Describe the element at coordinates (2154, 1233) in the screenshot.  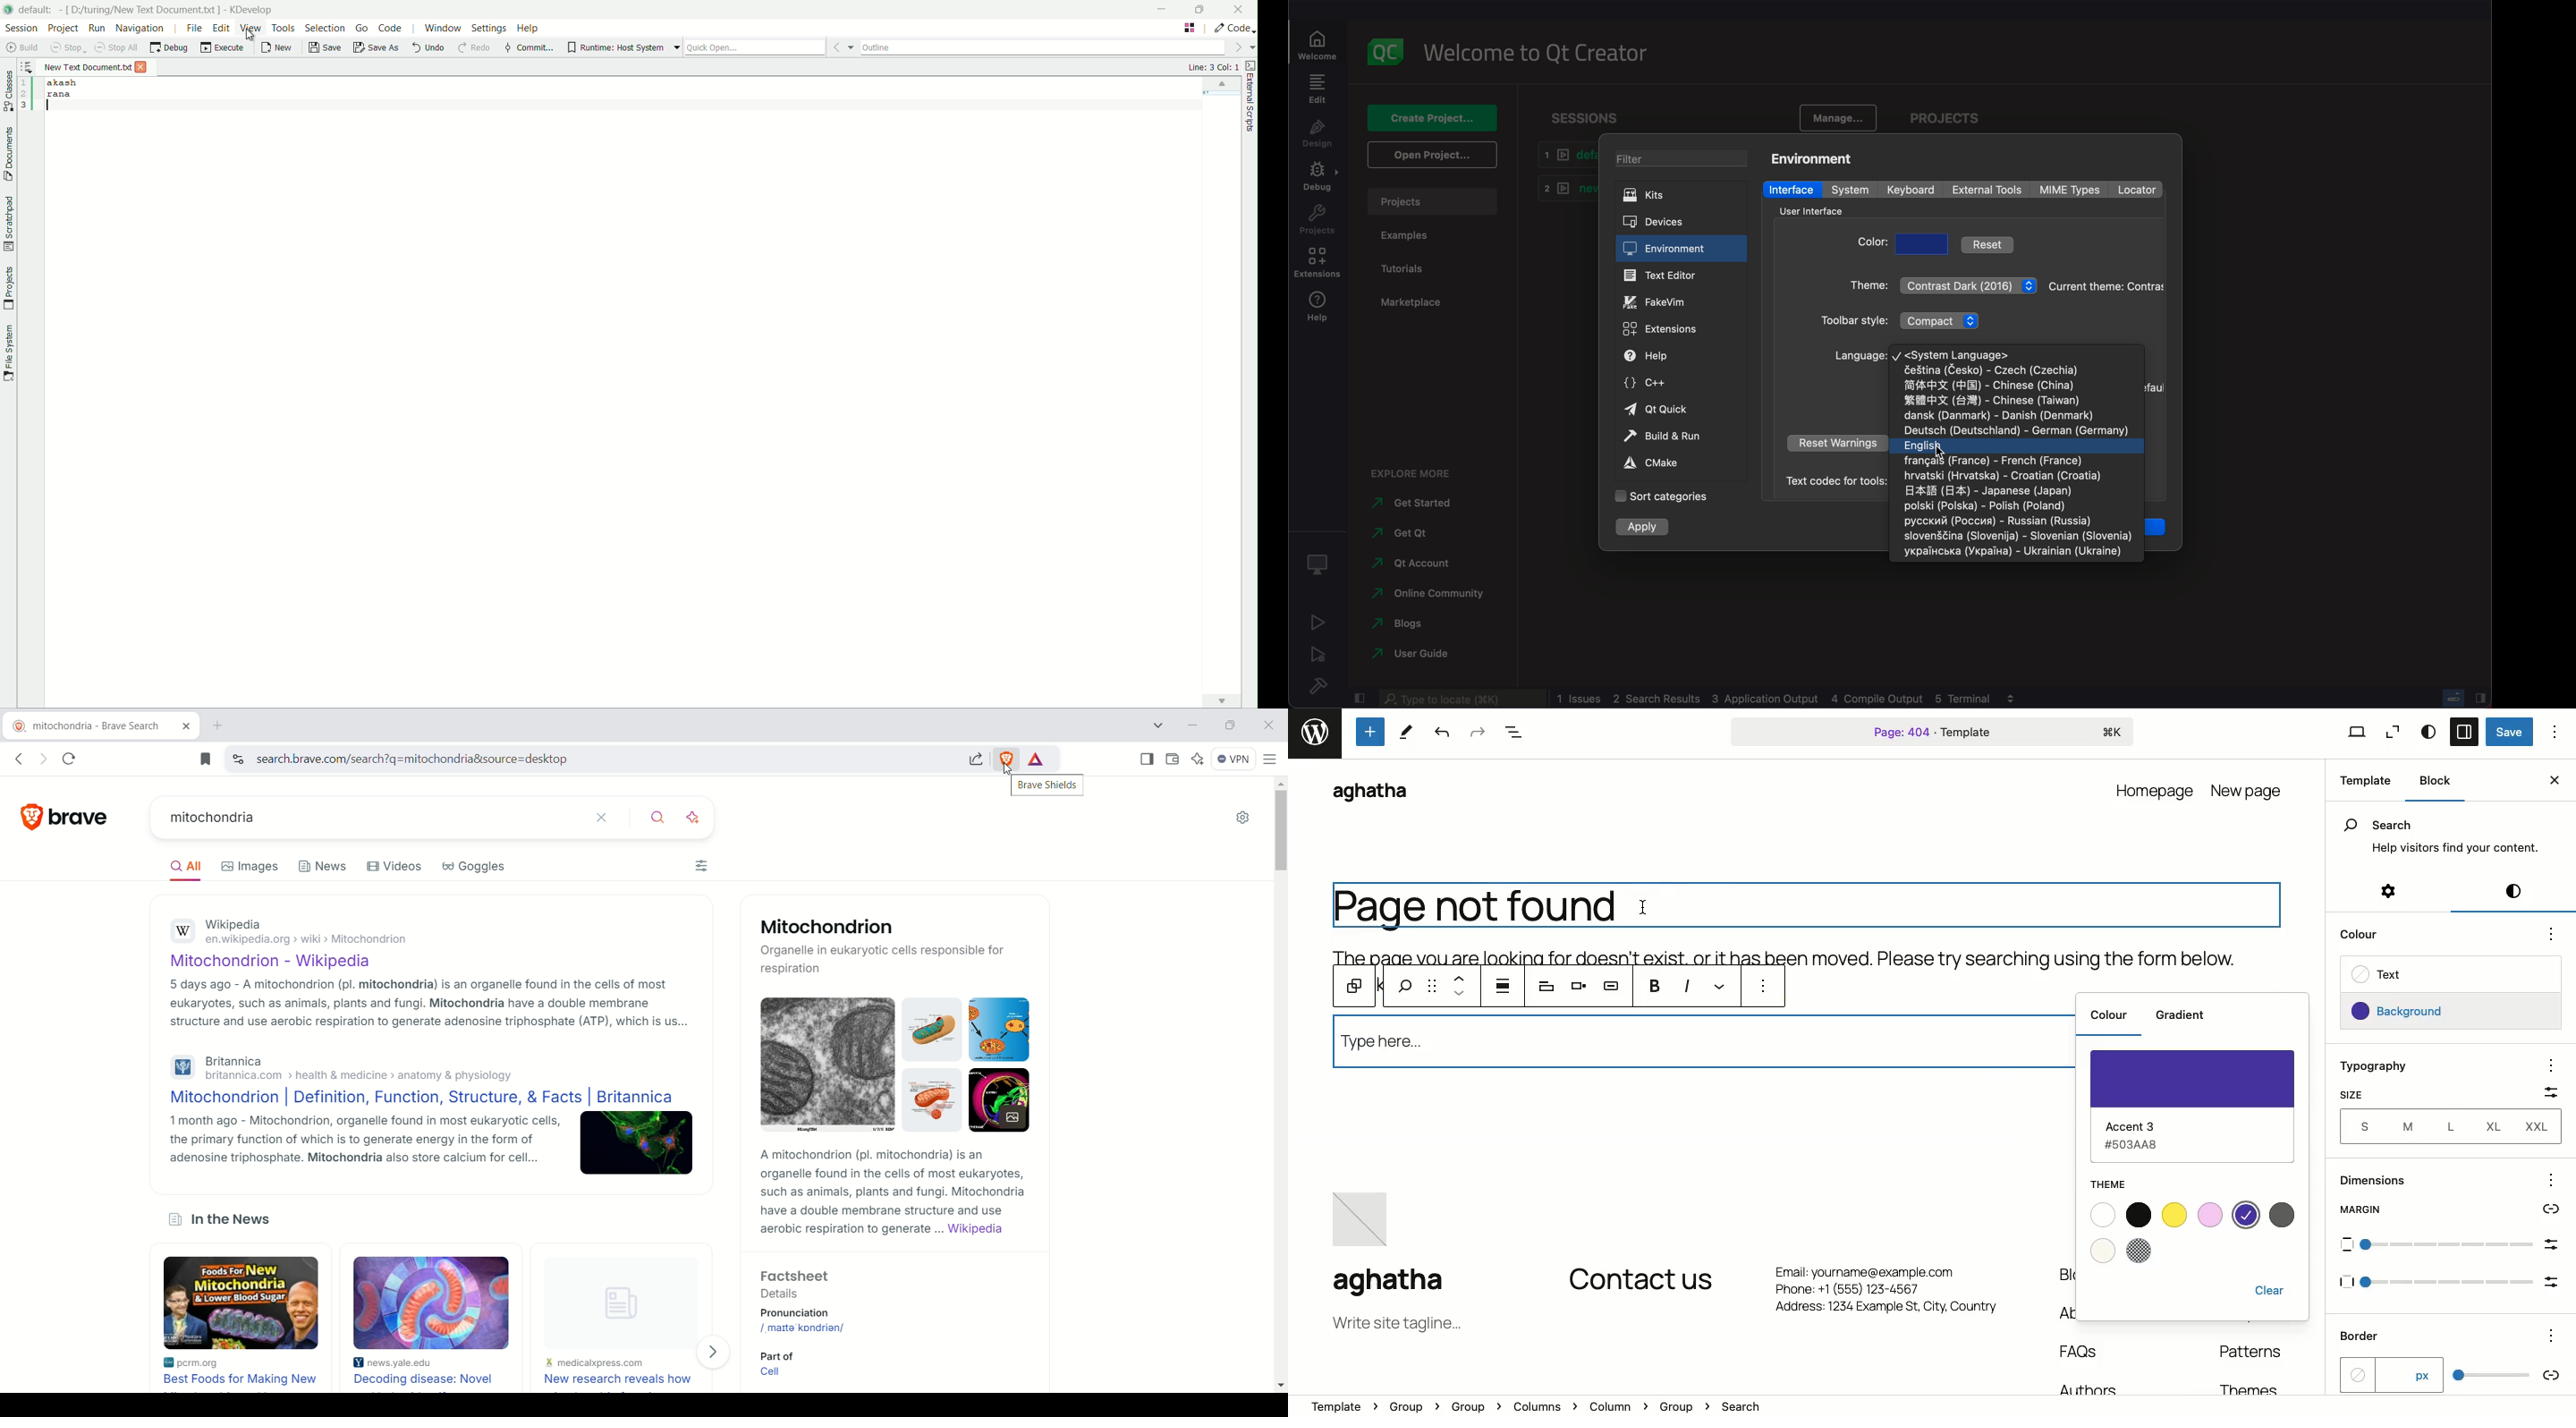
I see `Colours` at that location.